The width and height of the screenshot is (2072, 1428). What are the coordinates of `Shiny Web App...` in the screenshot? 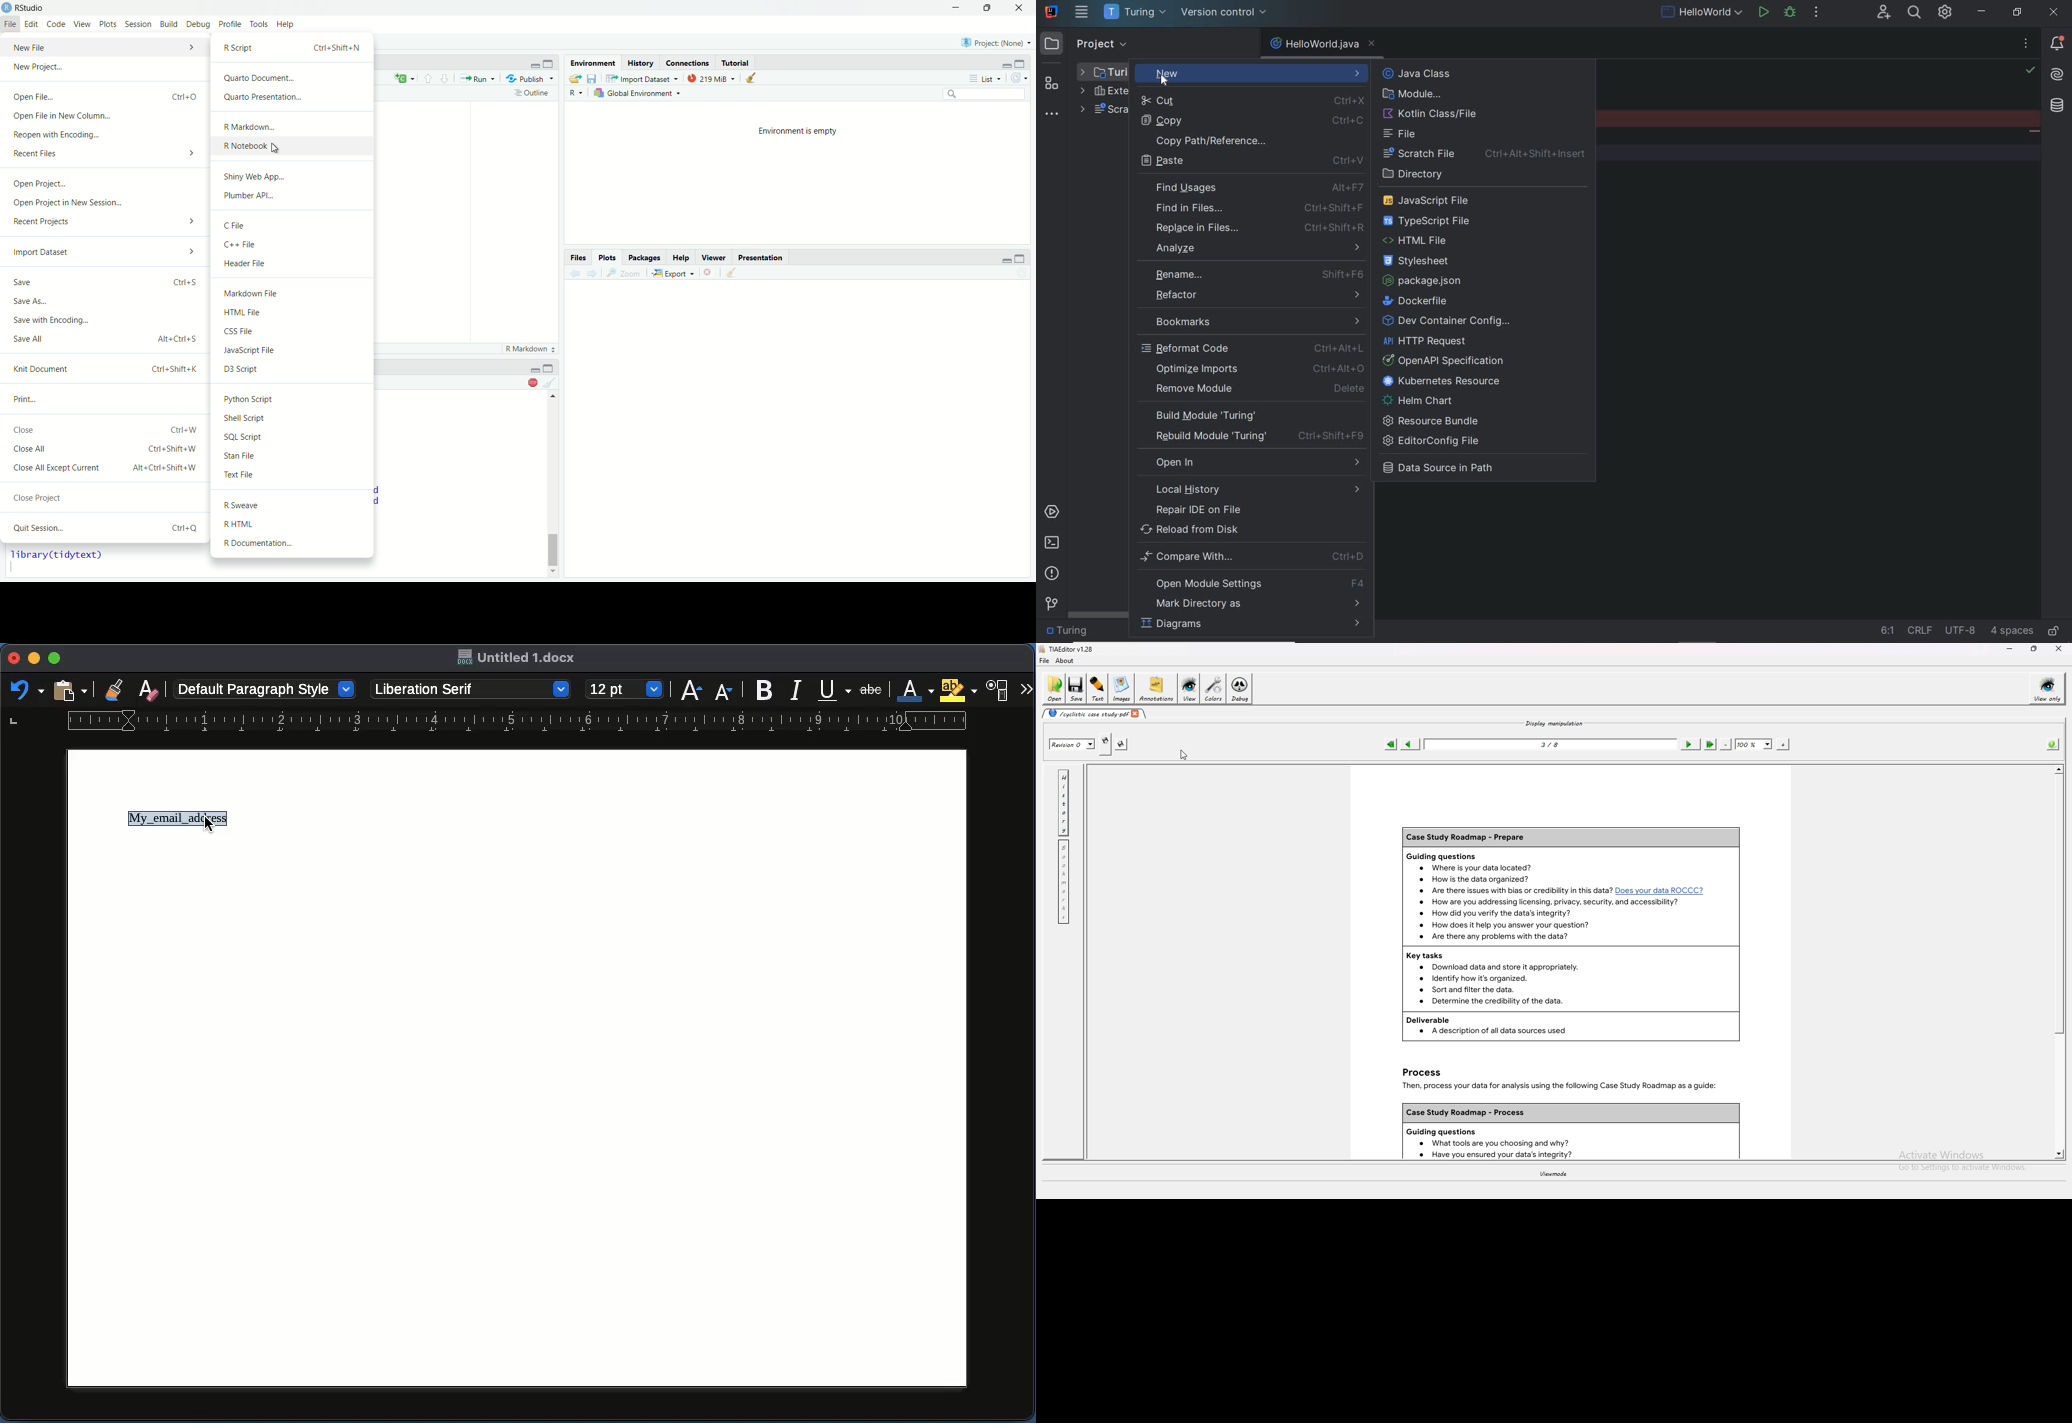 It's located at (293, 176).